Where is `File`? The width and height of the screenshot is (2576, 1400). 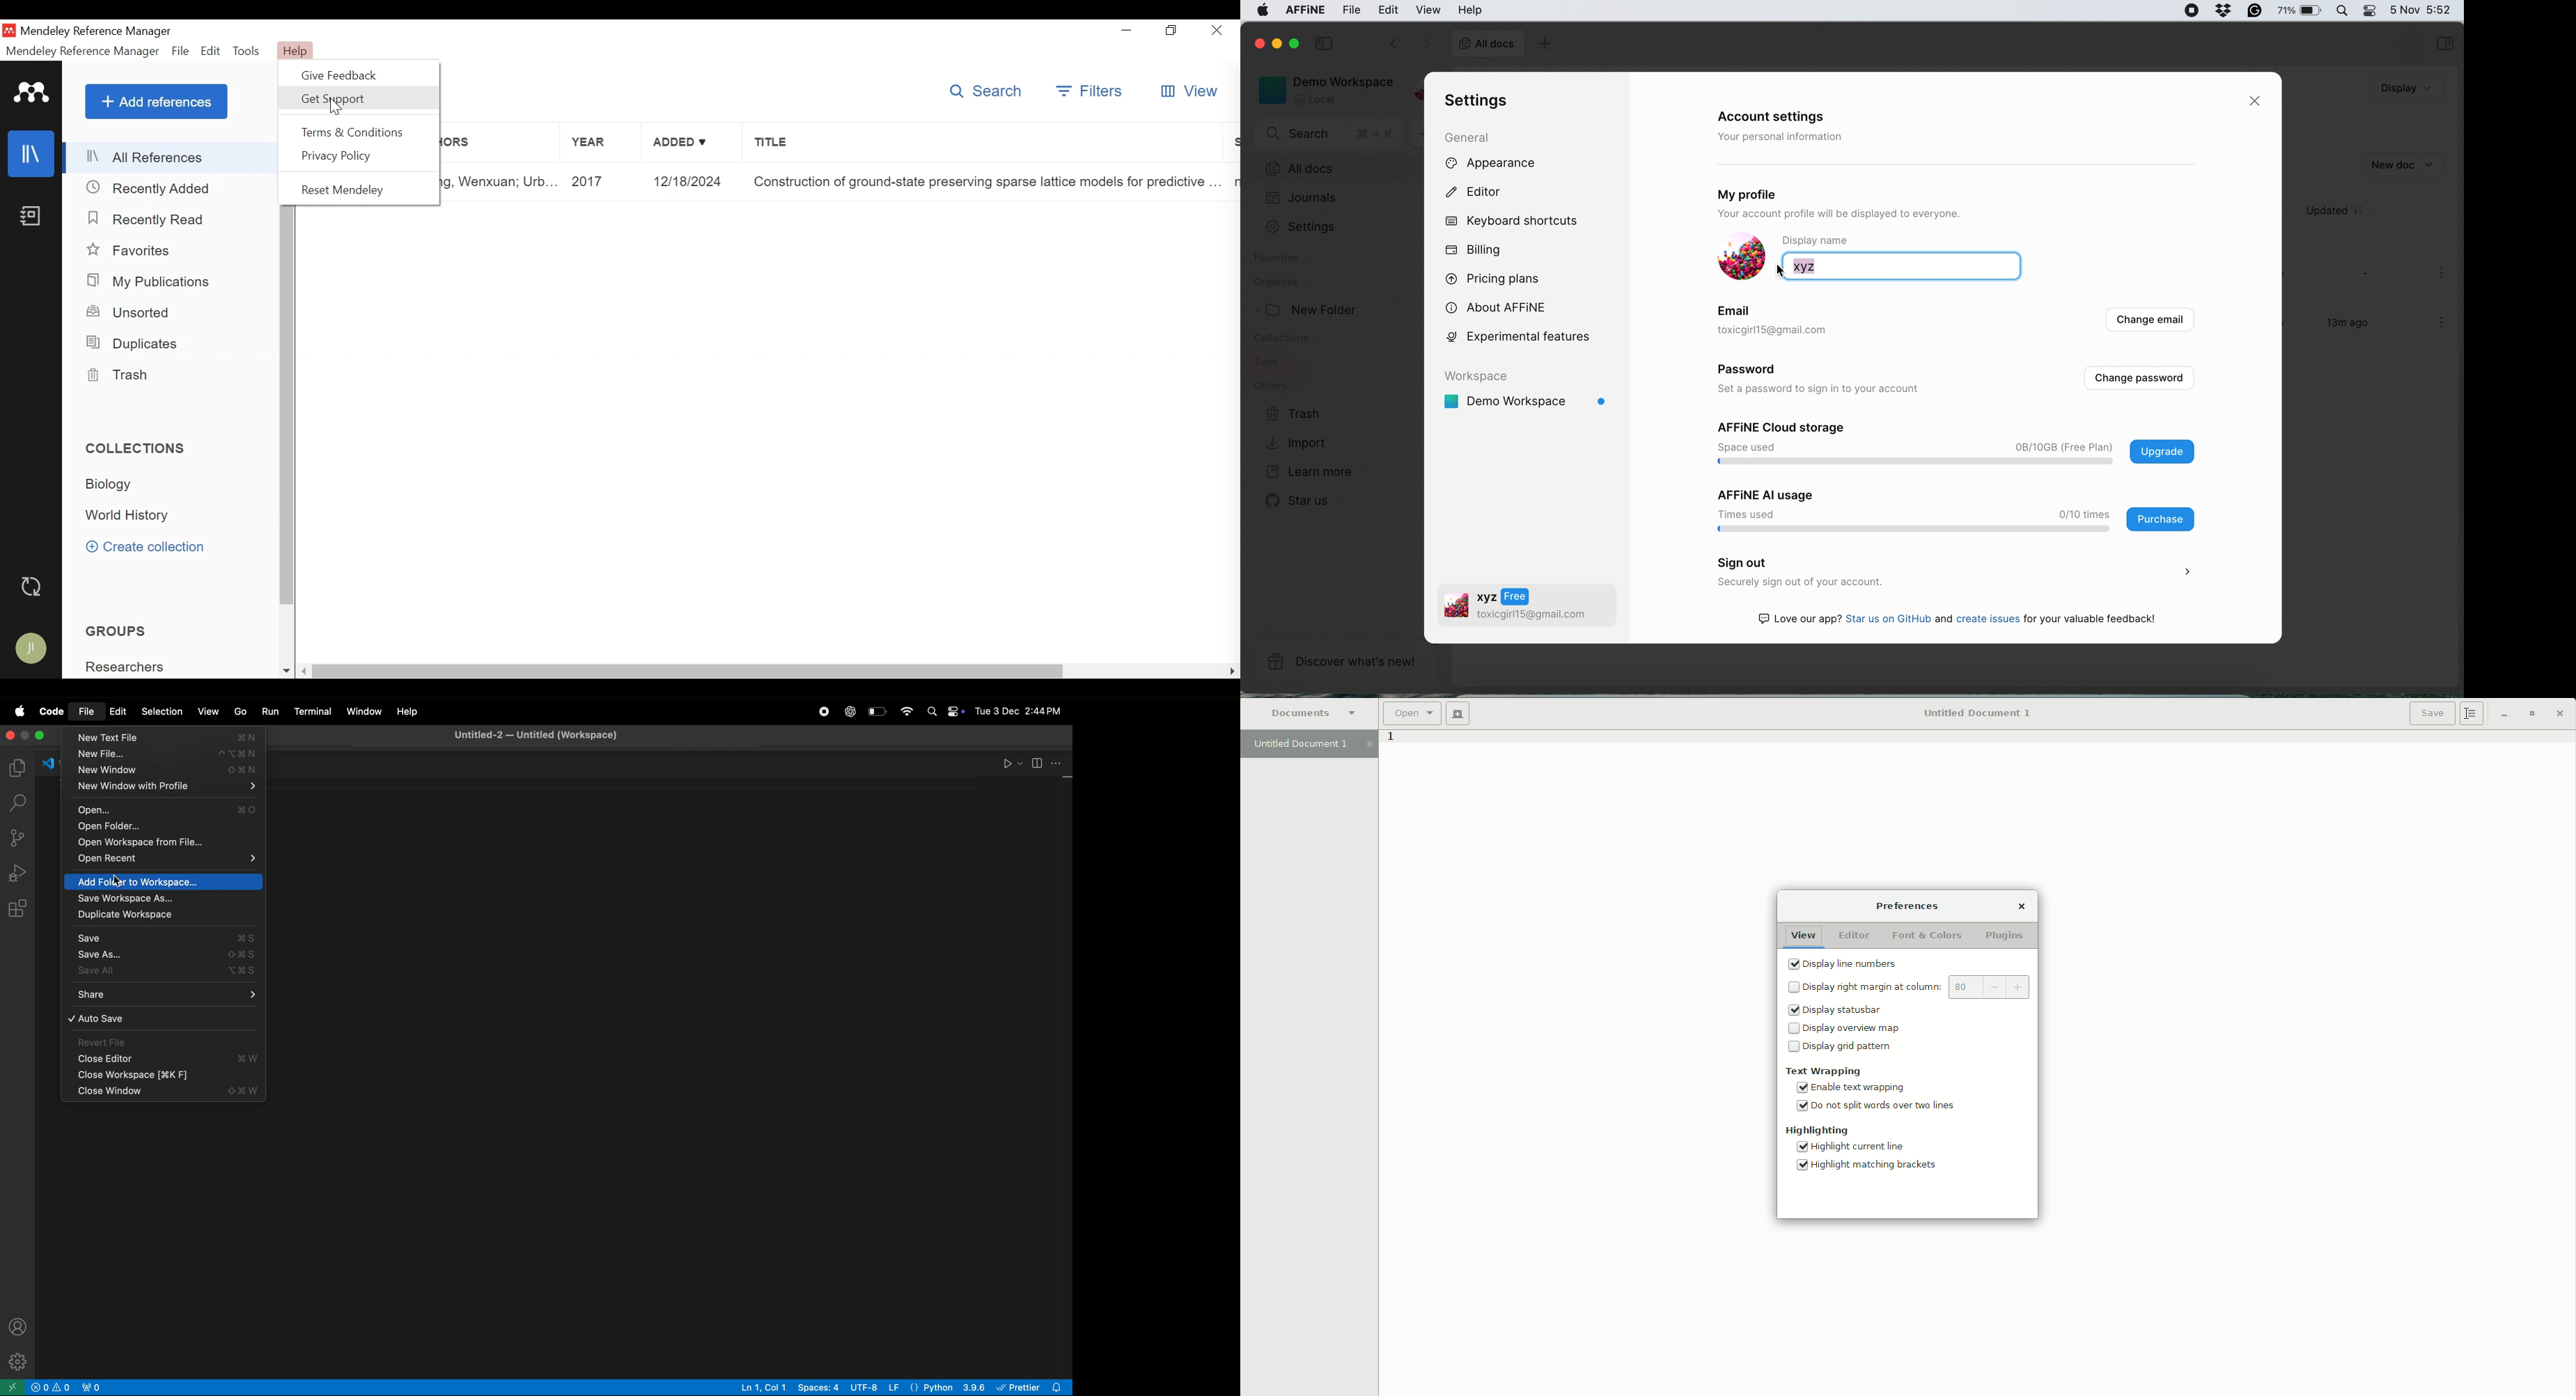
File is located at coordinates (181, 51).